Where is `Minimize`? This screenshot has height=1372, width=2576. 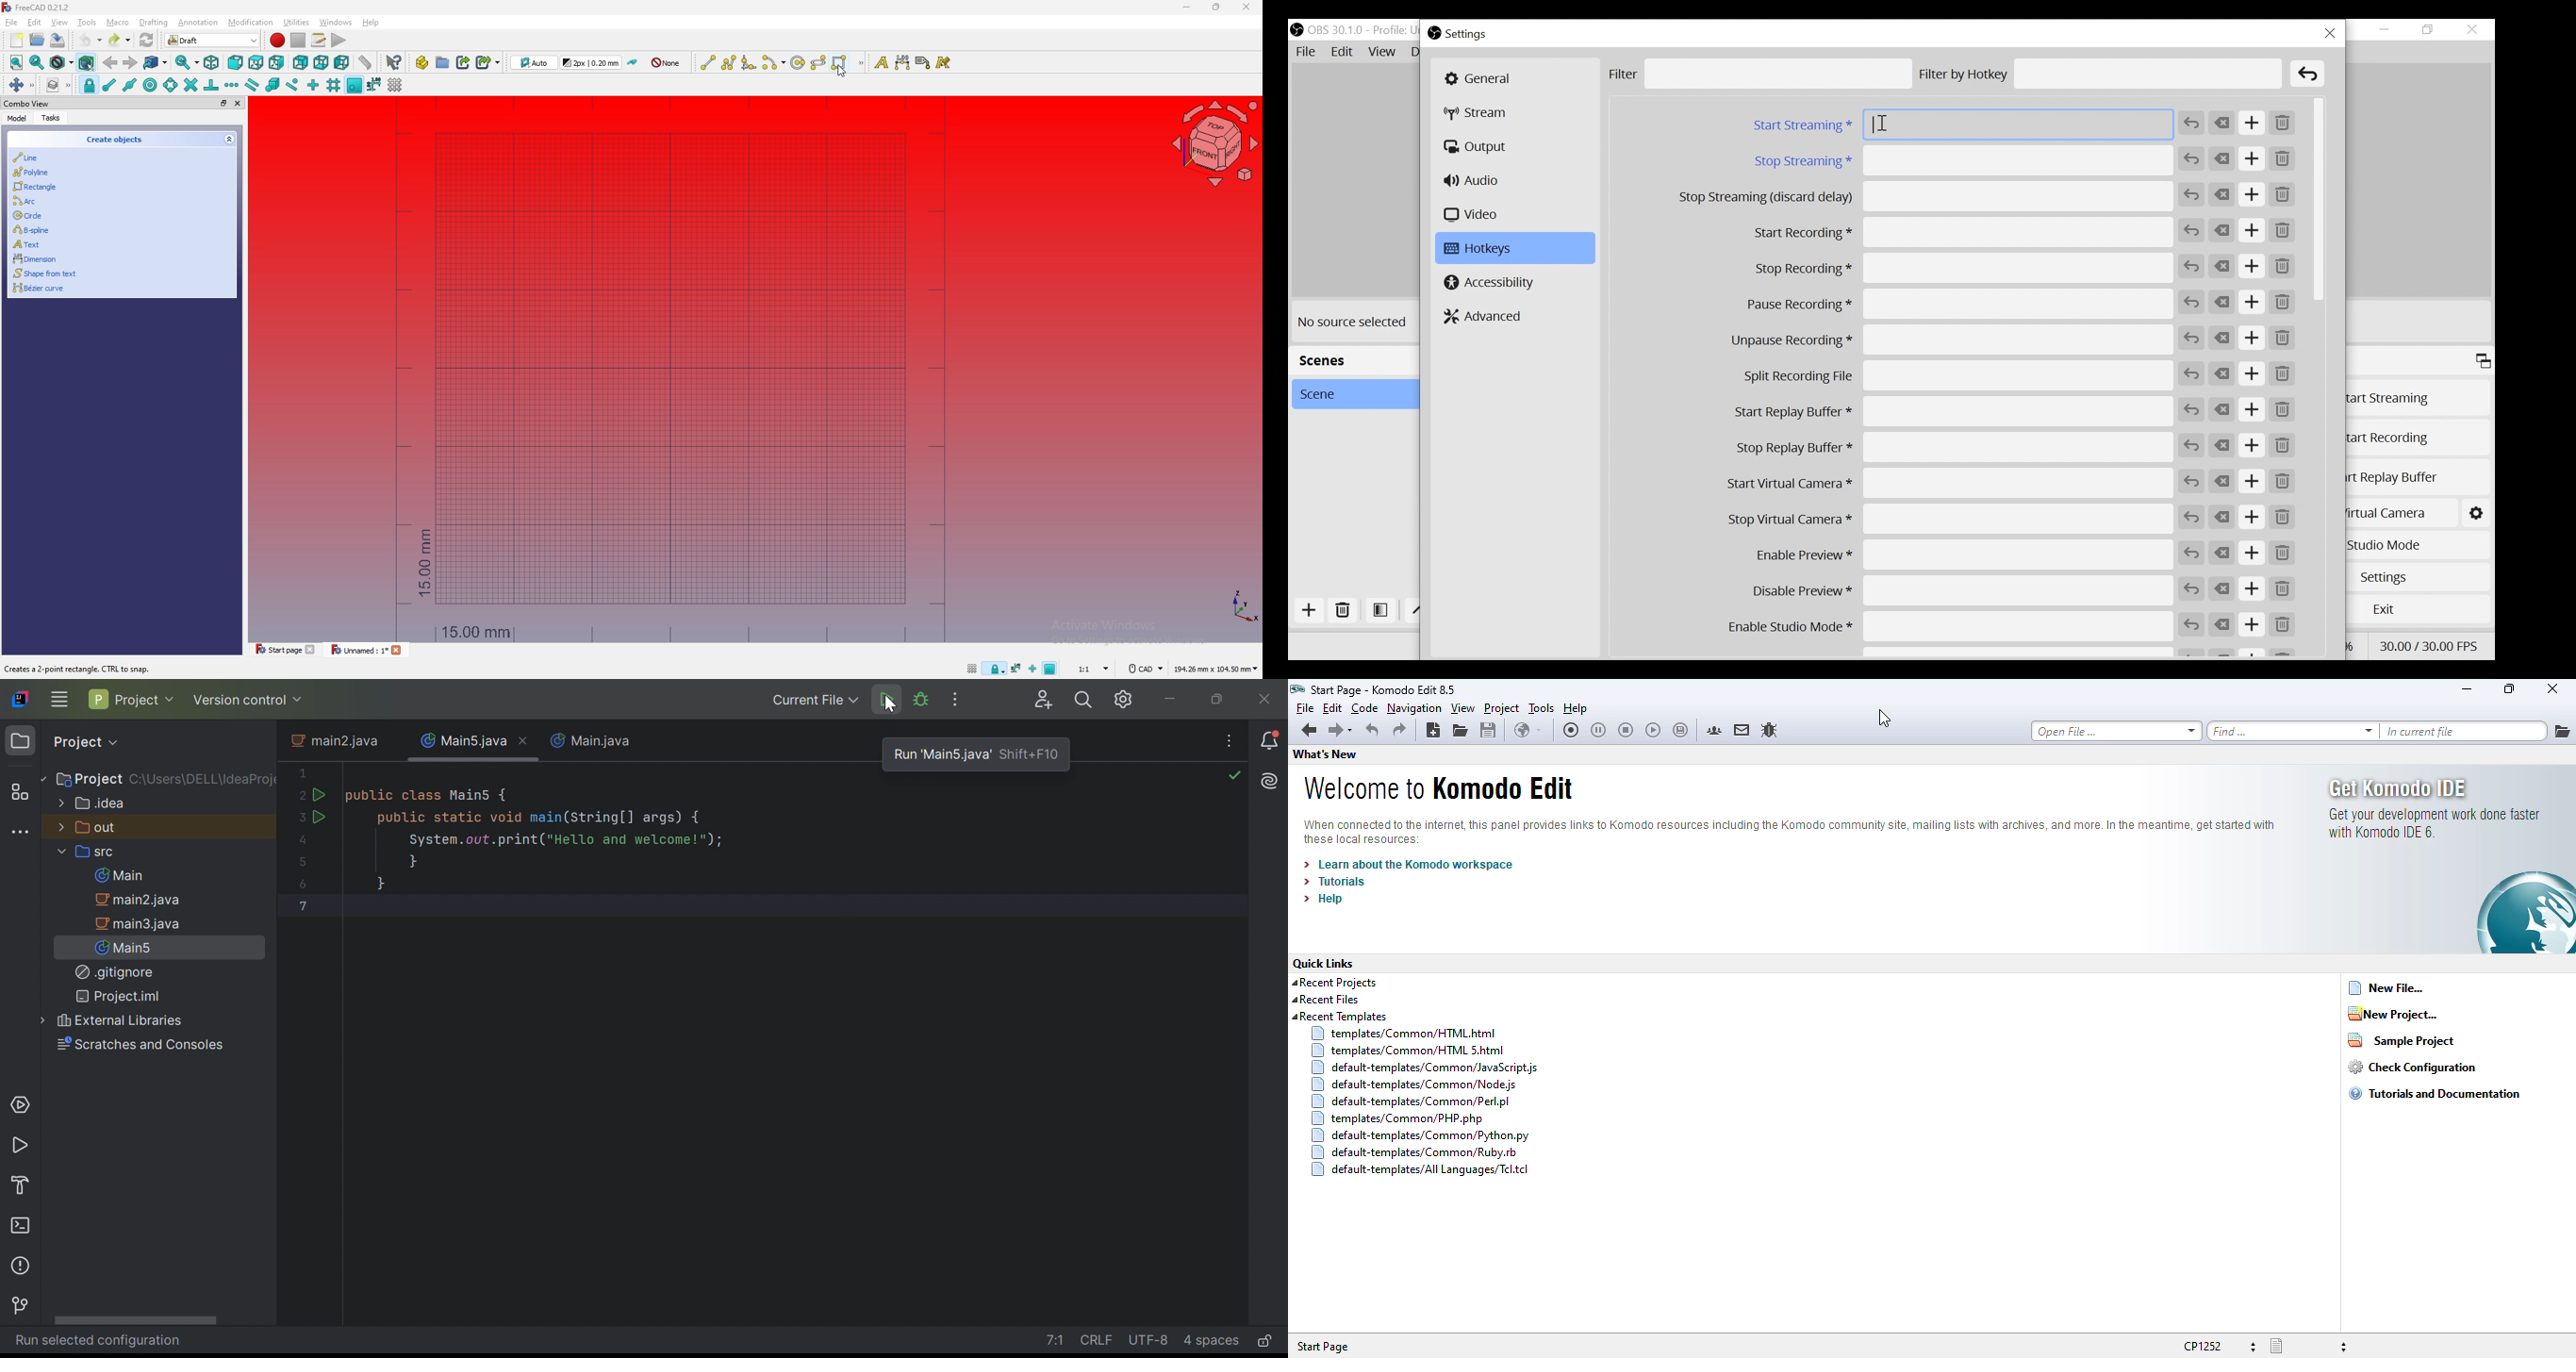 Minimize is located at coordinates (2385, 30).